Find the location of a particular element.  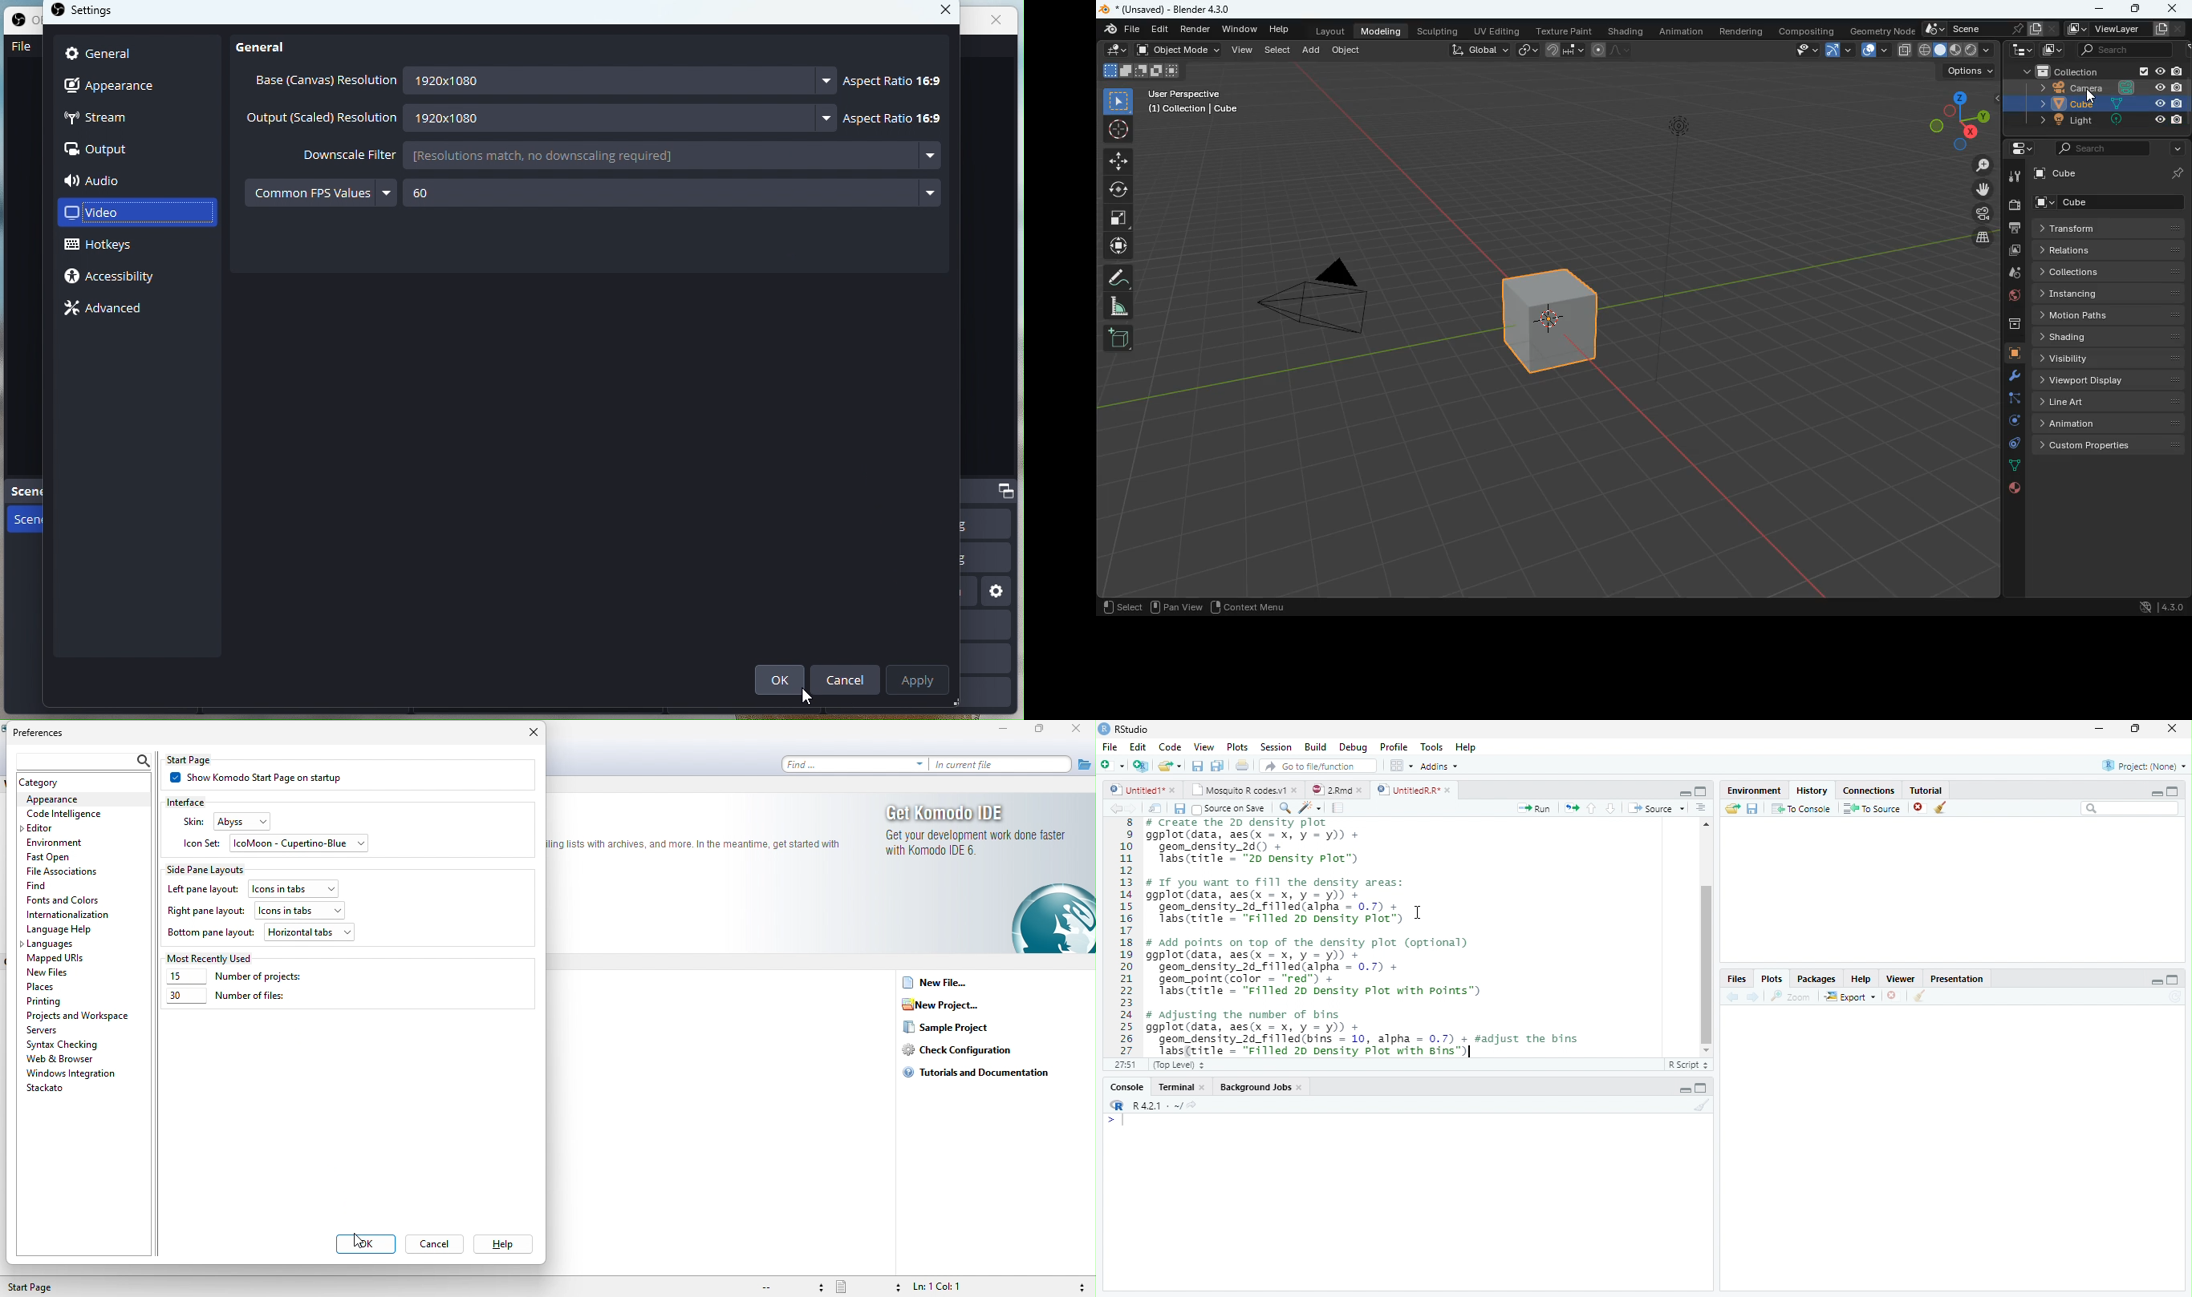

export is located at coordinates (1849, 998).